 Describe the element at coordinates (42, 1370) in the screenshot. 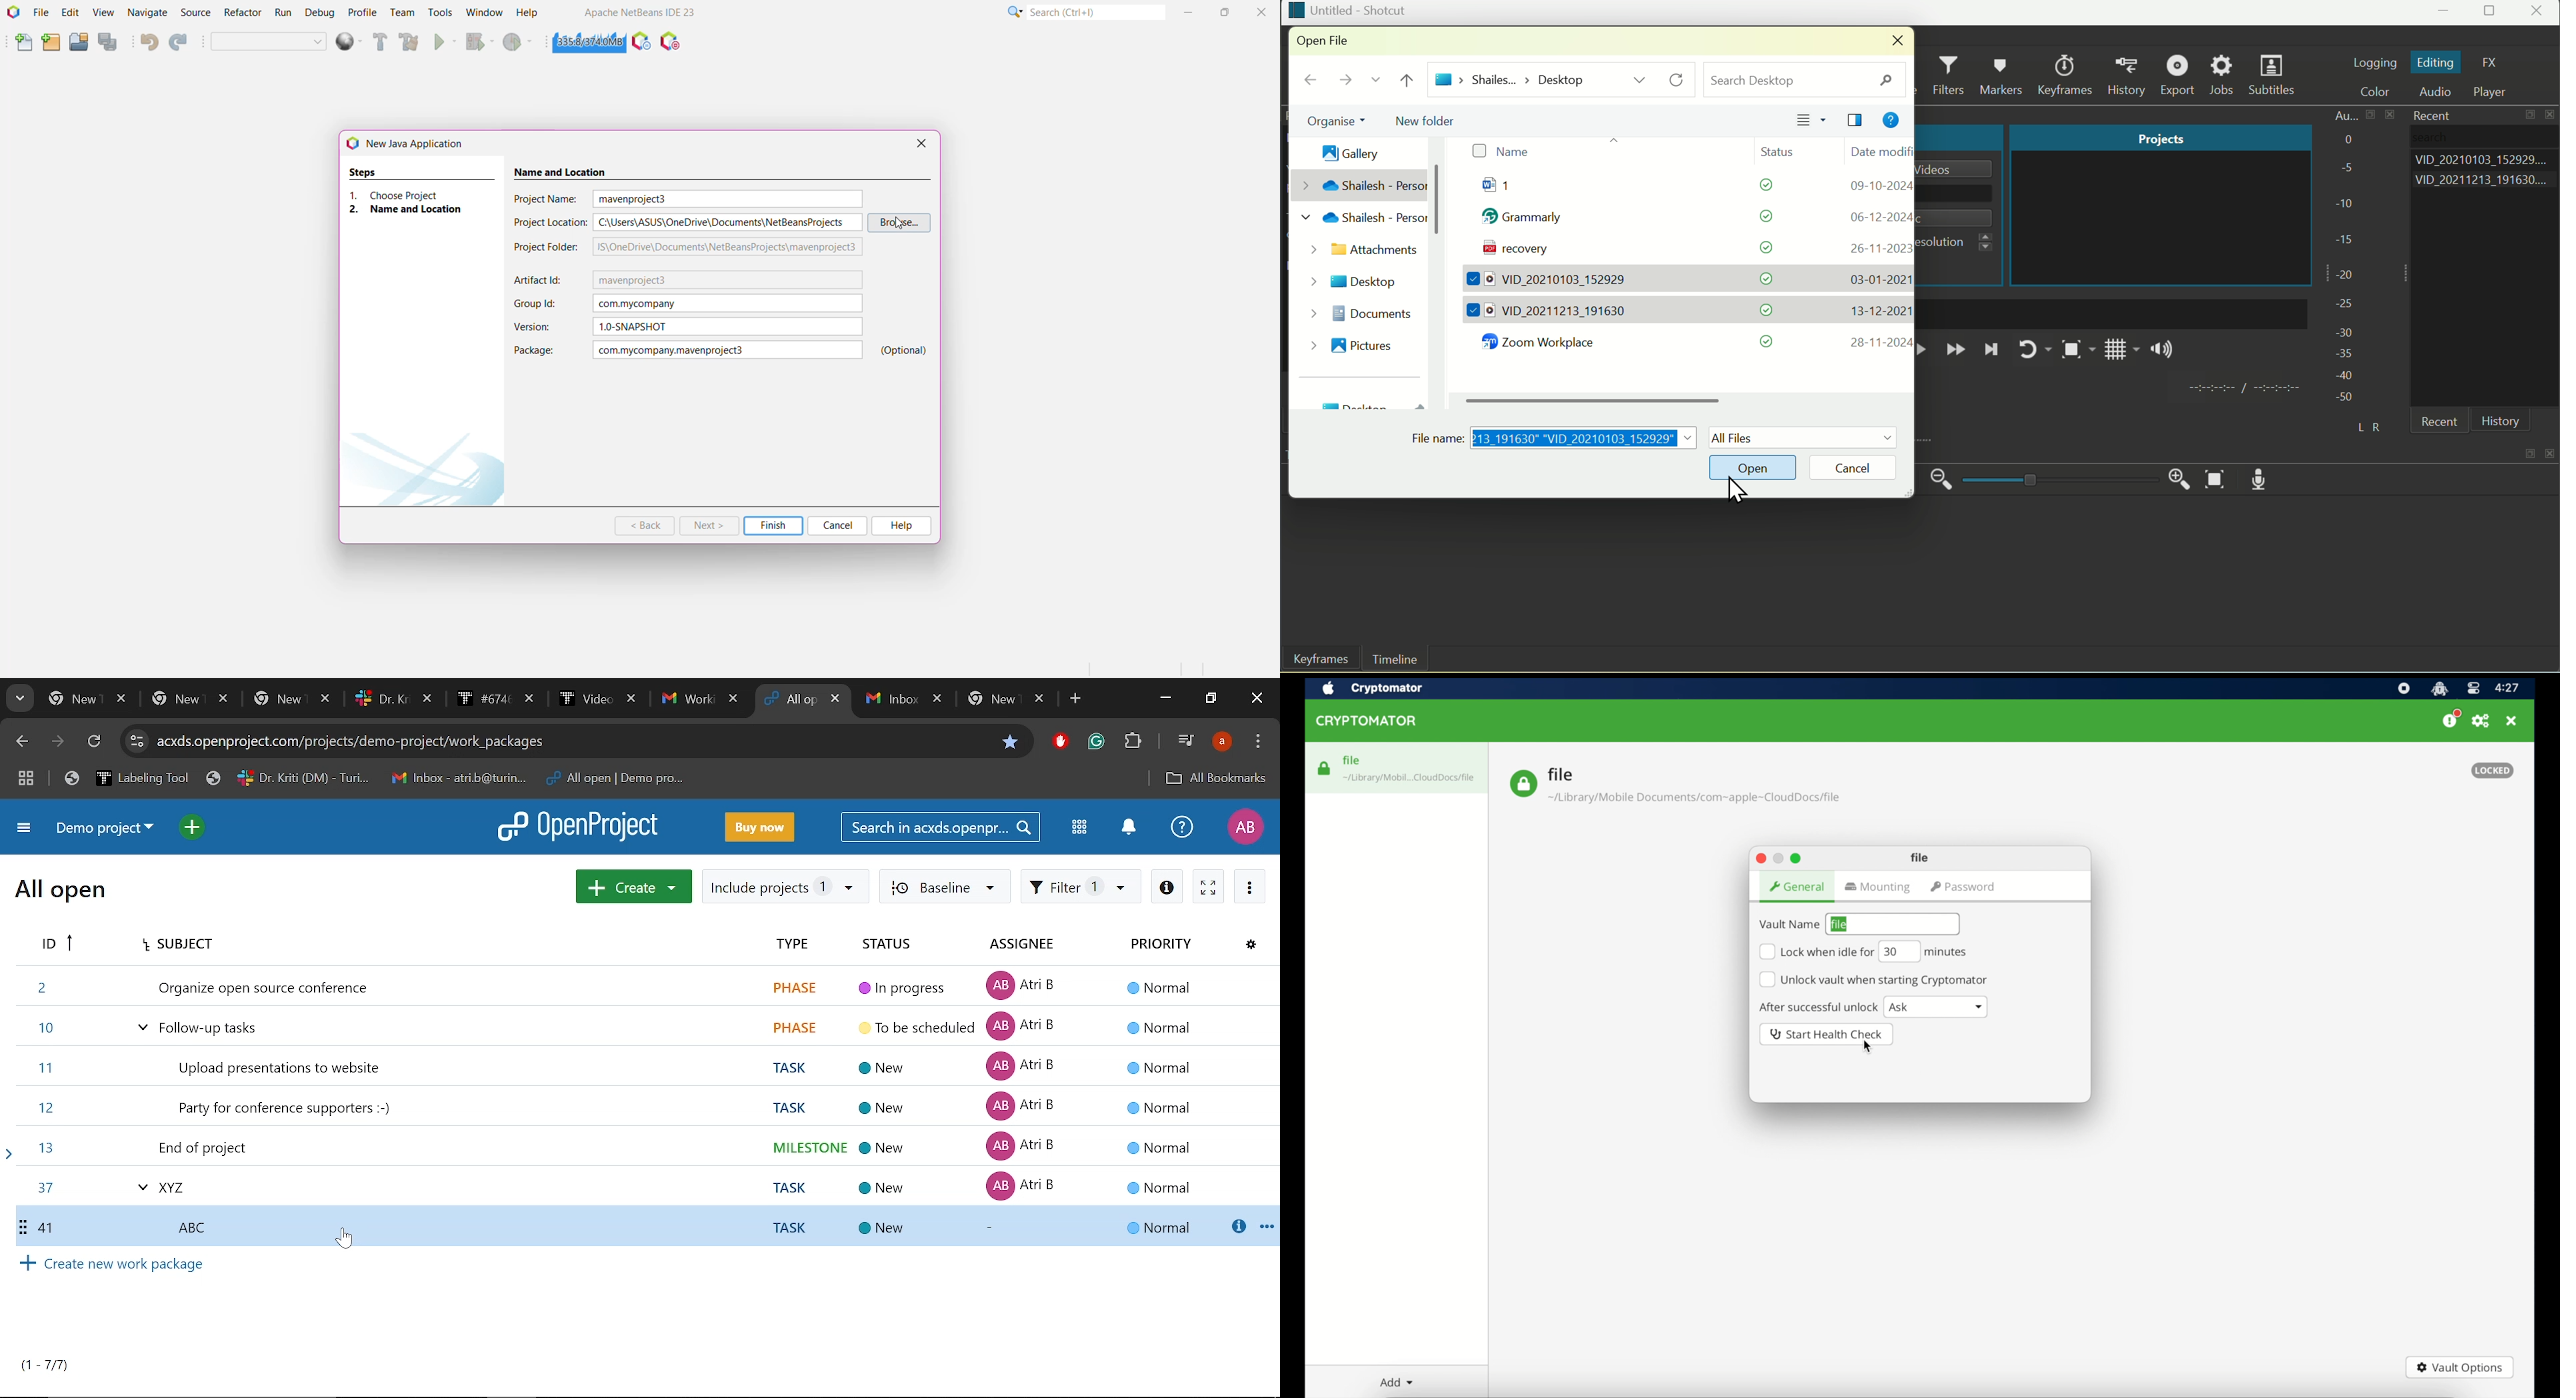

I see `Current Projects` at that location.